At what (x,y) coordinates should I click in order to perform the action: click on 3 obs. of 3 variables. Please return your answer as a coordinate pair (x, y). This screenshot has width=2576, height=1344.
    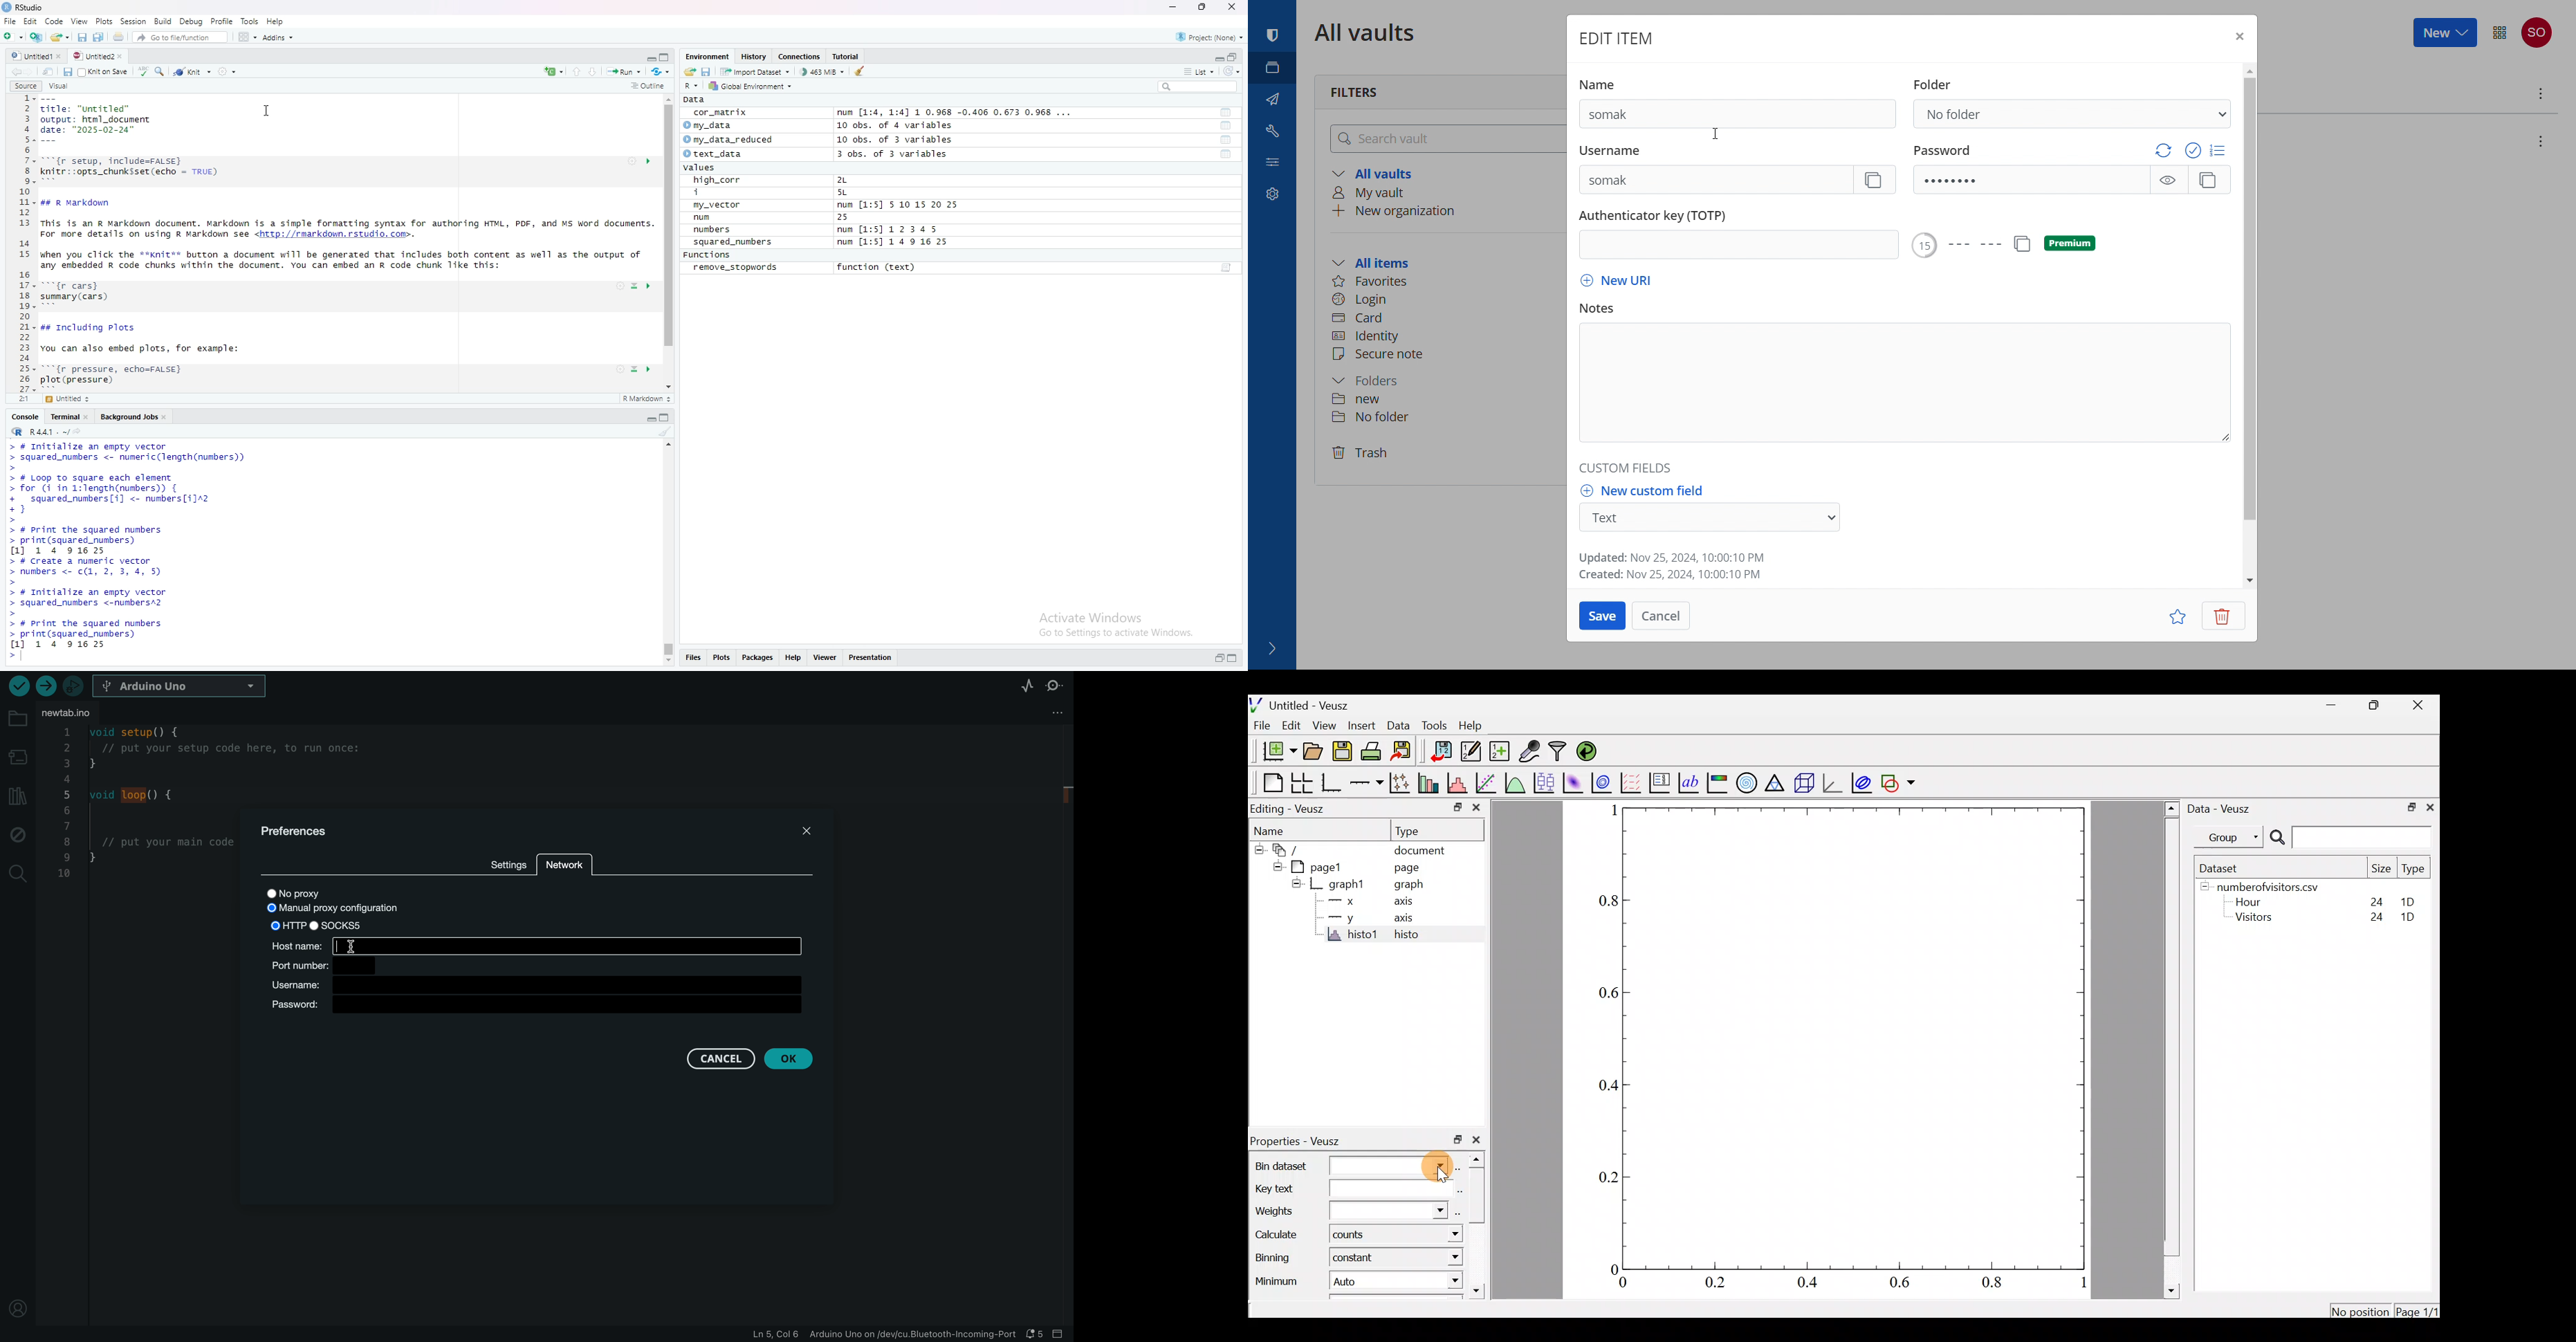
    Looking at the image, I should click on (904, 154).